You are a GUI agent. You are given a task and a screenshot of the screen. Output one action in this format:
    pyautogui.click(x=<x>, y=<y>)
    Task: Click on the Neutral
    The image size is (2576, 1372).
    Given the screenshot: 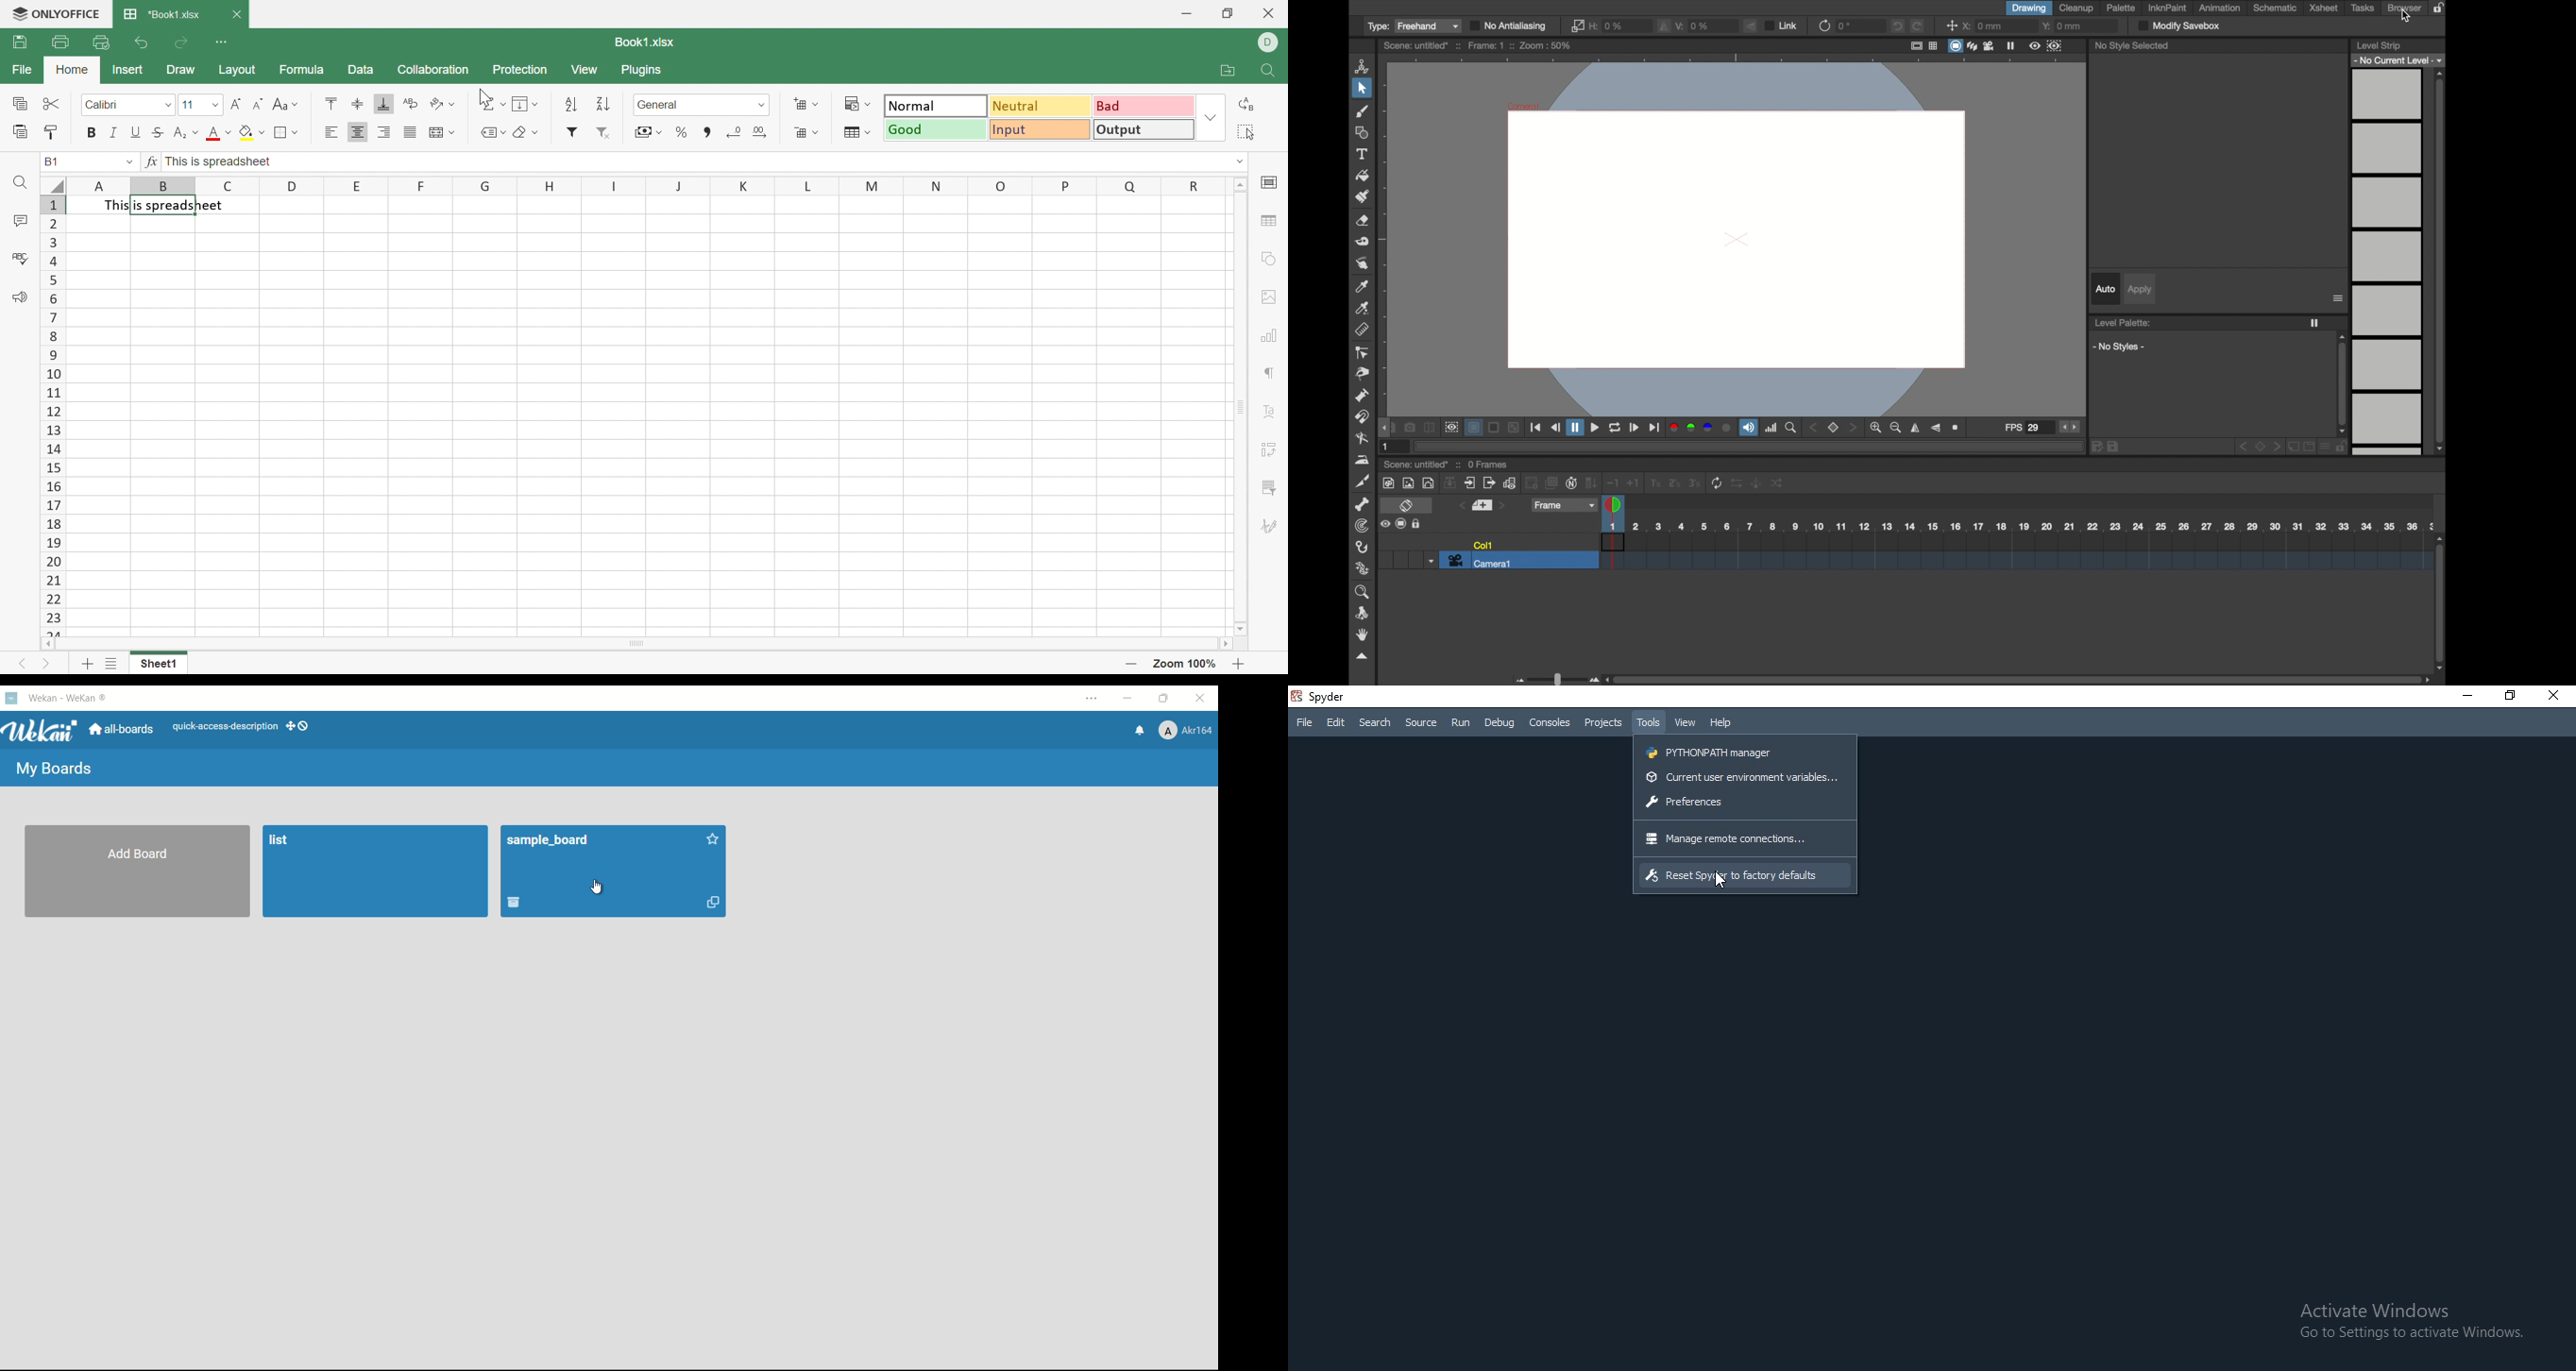 What is the action you would take?
    pyautogui.click(x=1040, y=107)
    